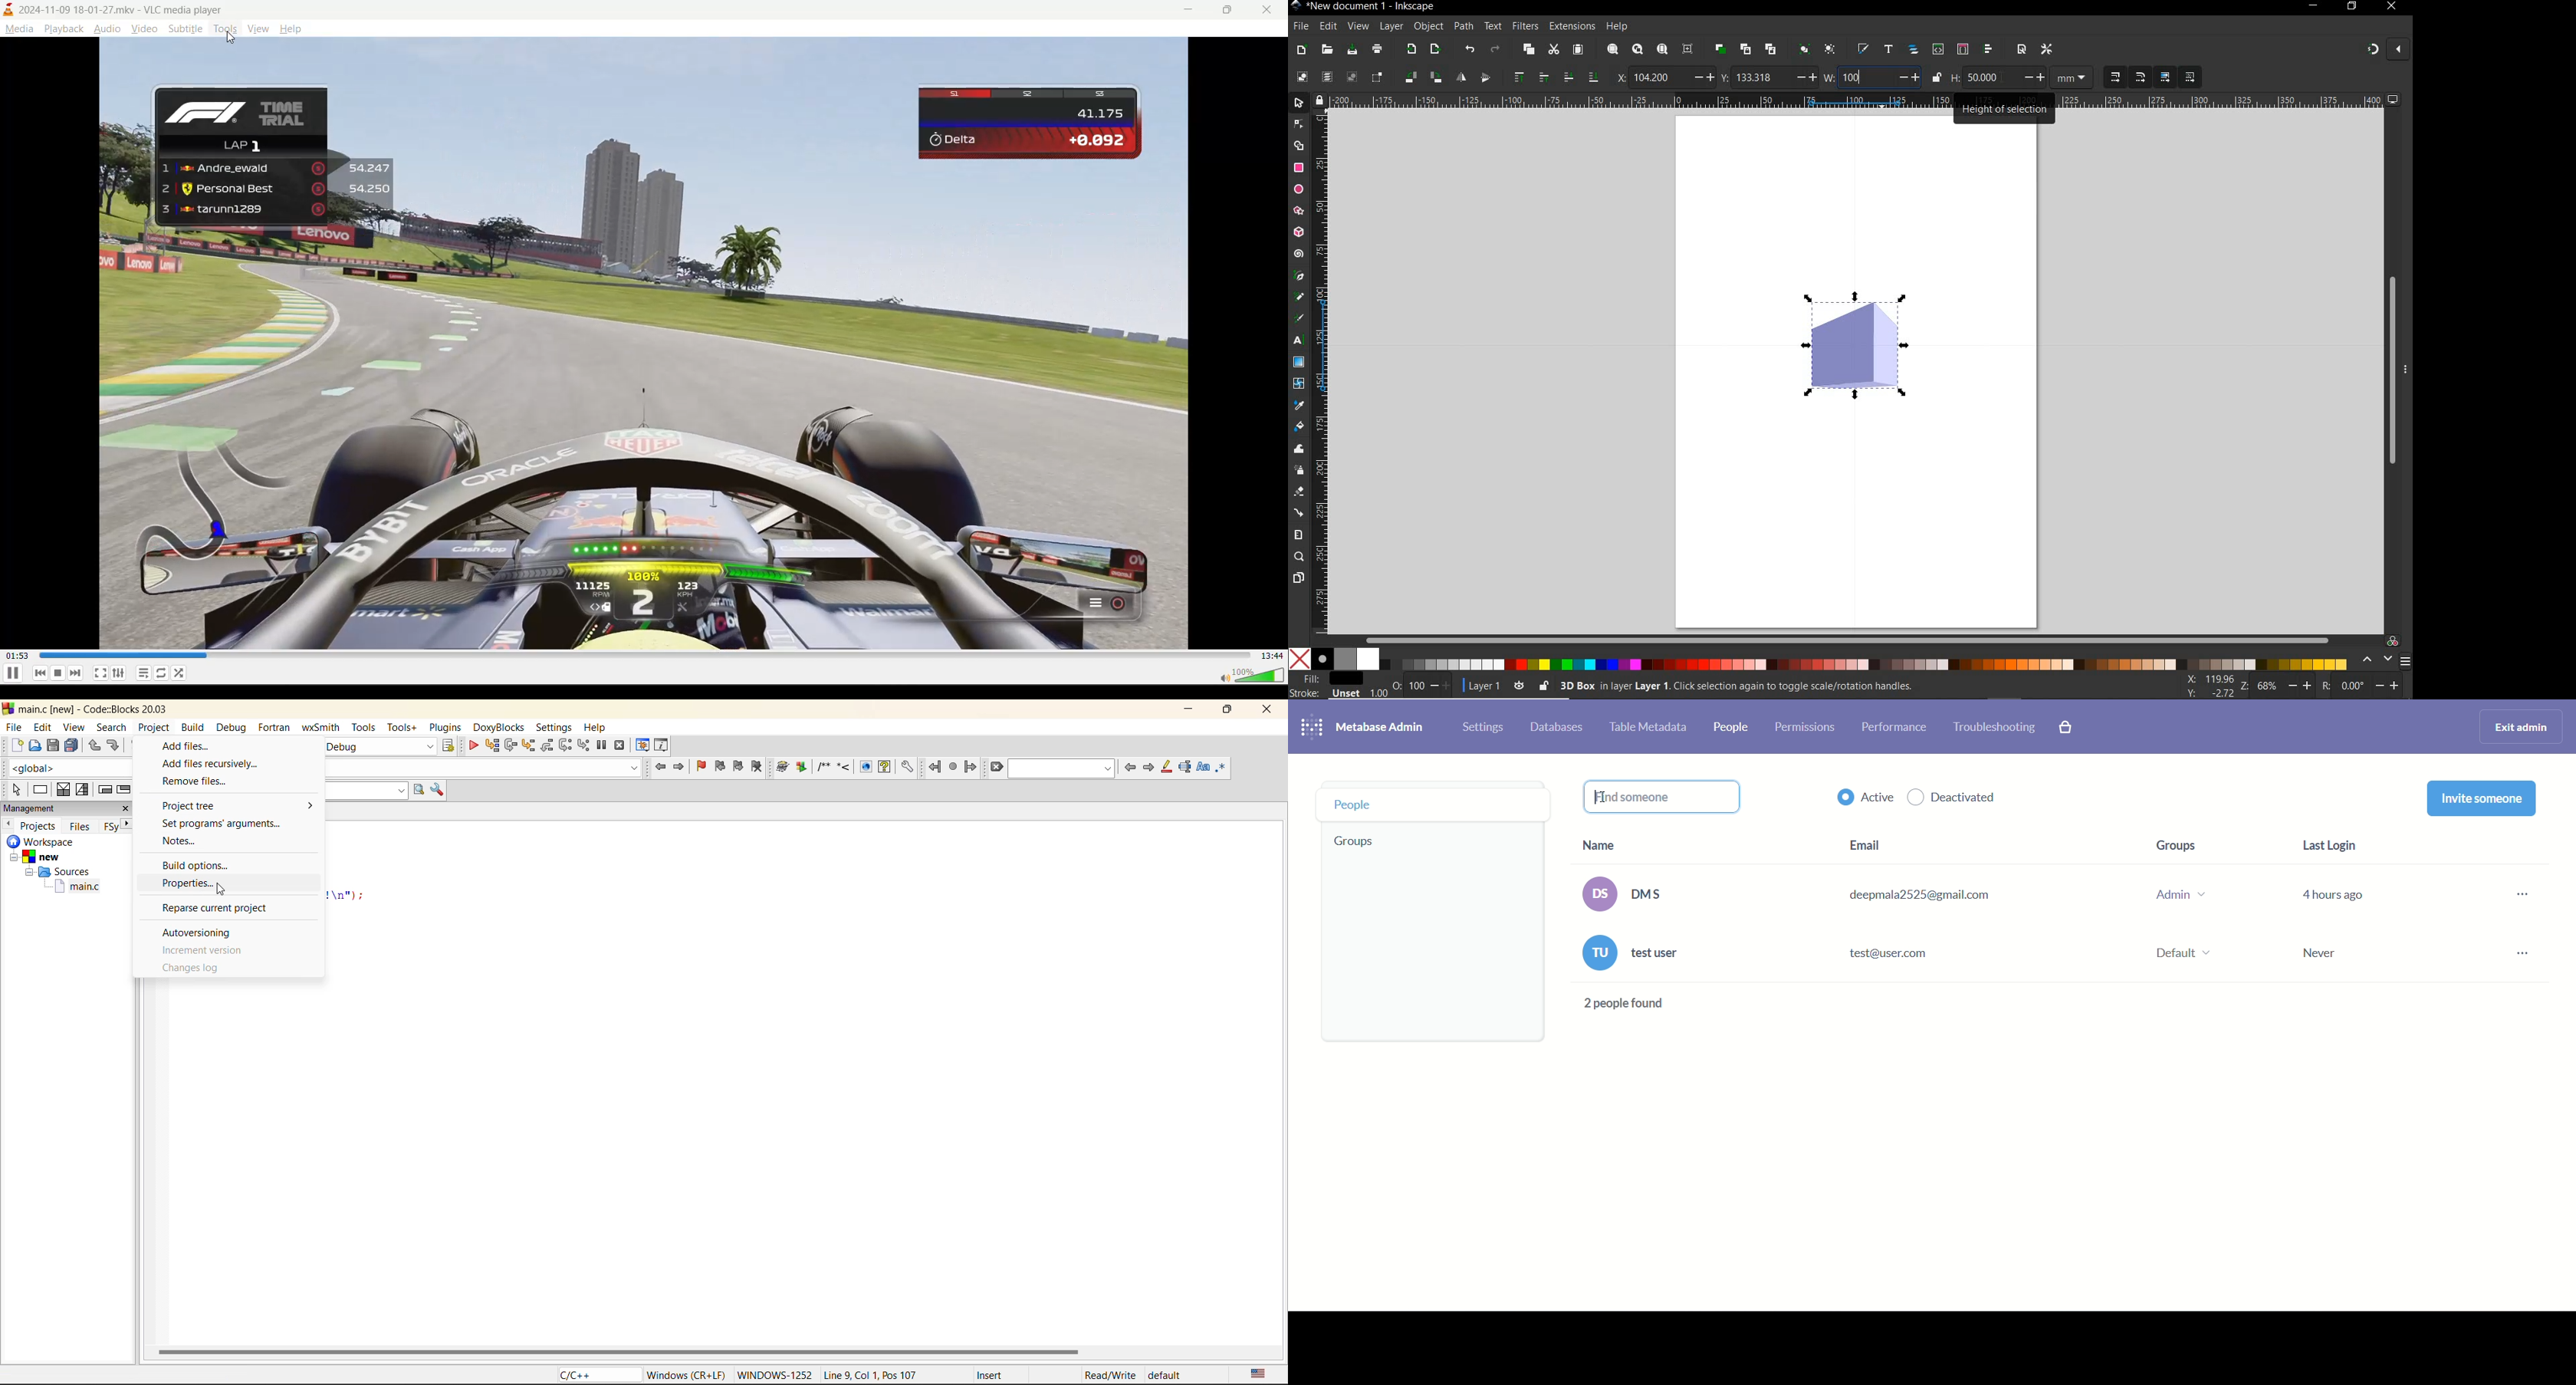  Describe the element at coordinates (1299, 211) in the screenshot. I see `star tool` at that location.